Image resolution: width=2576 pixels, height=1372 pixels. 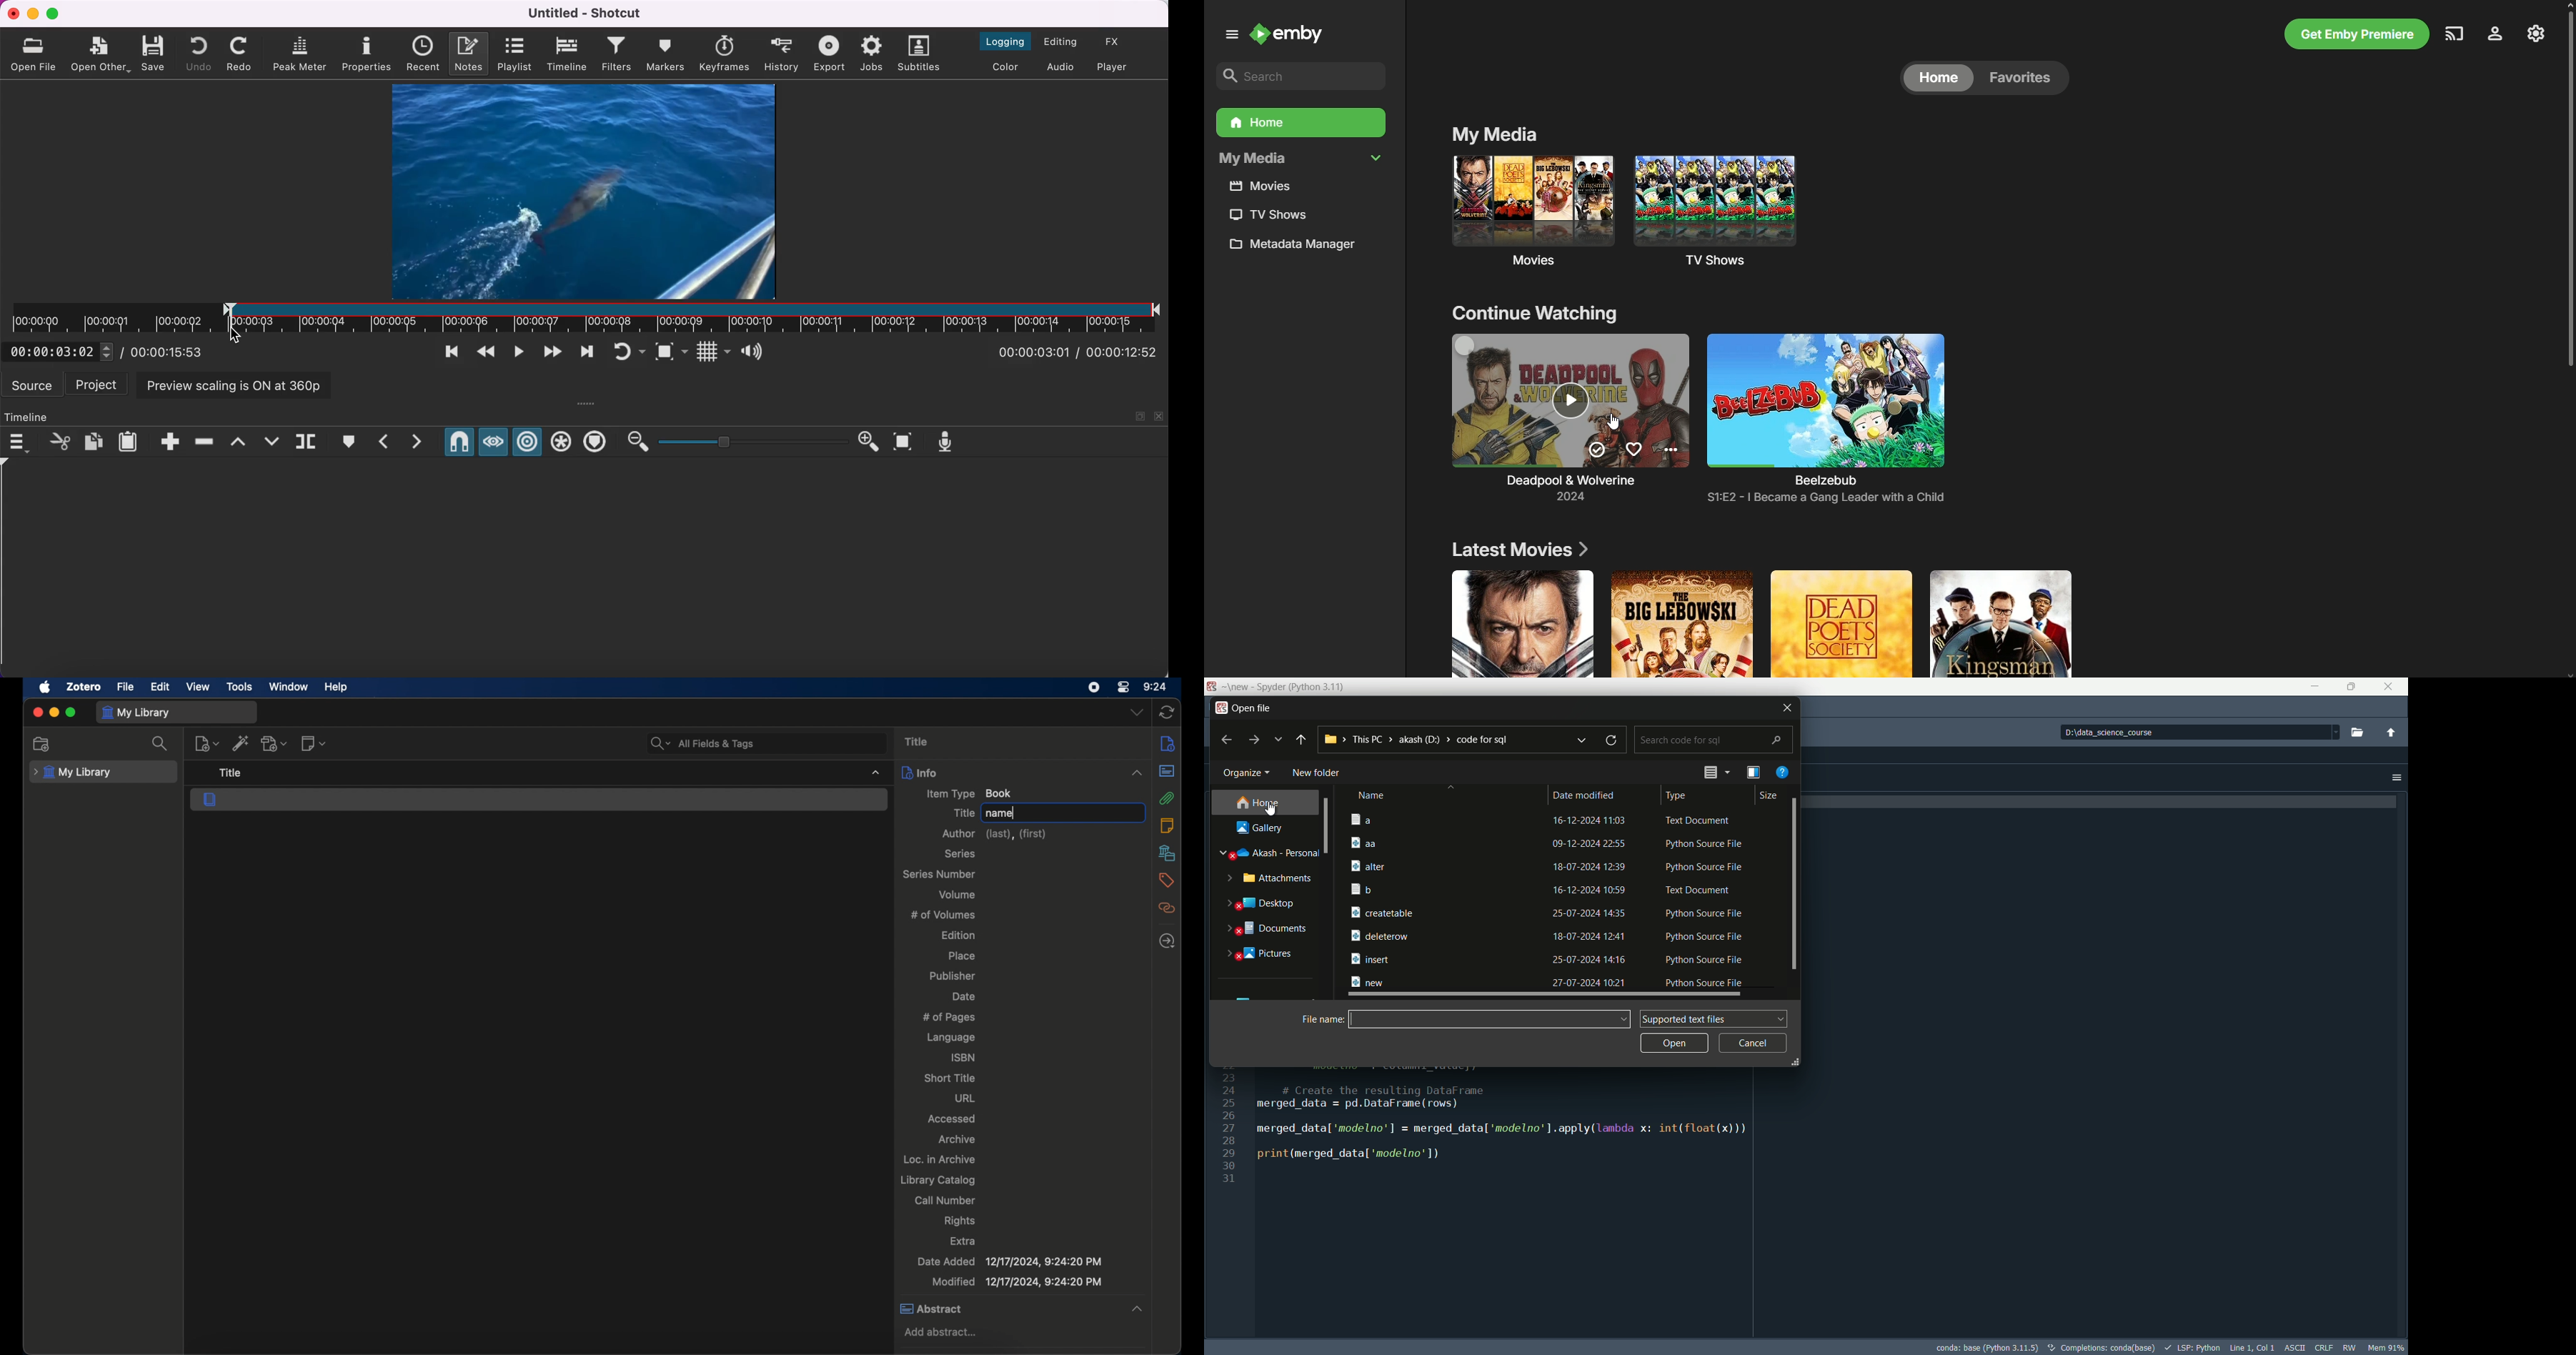 What do you see at coordinates (1708, 960) in the screenshot?
I see `file type` at bounding box center [1708, 960].